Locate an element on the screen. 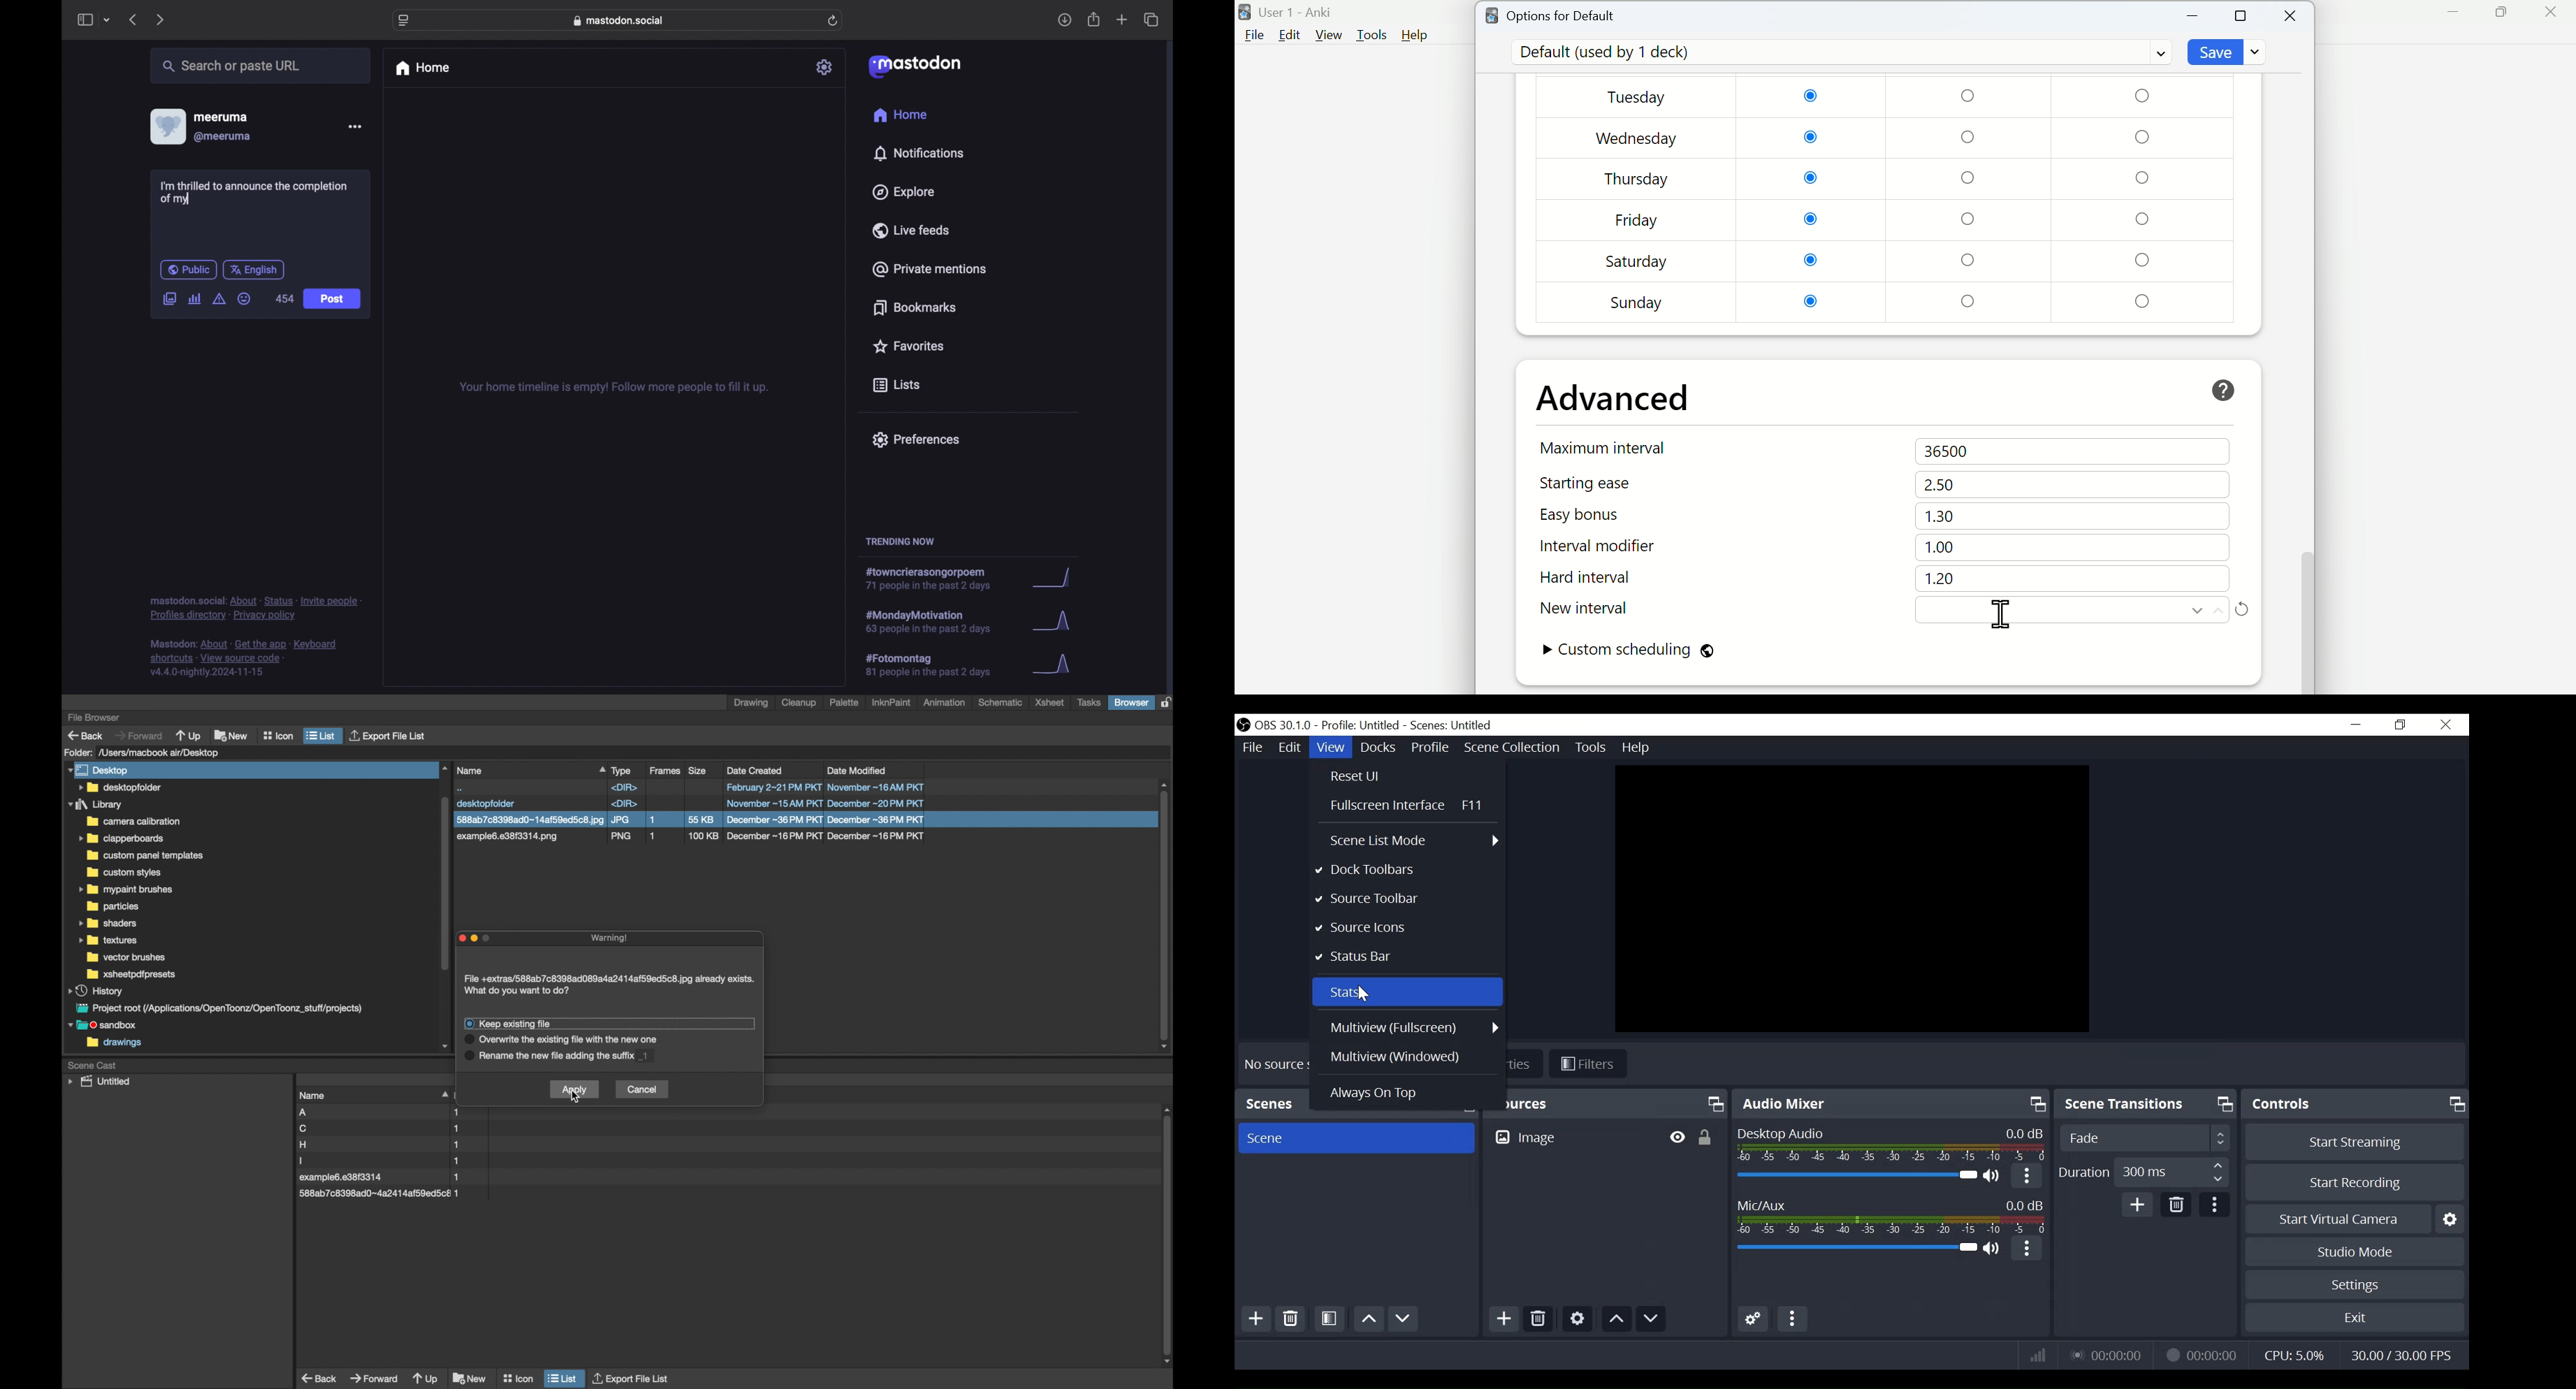 Image resolution: width=2576 pixels, height=1400 pixels. Add  is located at coordinates (2138, 1206).